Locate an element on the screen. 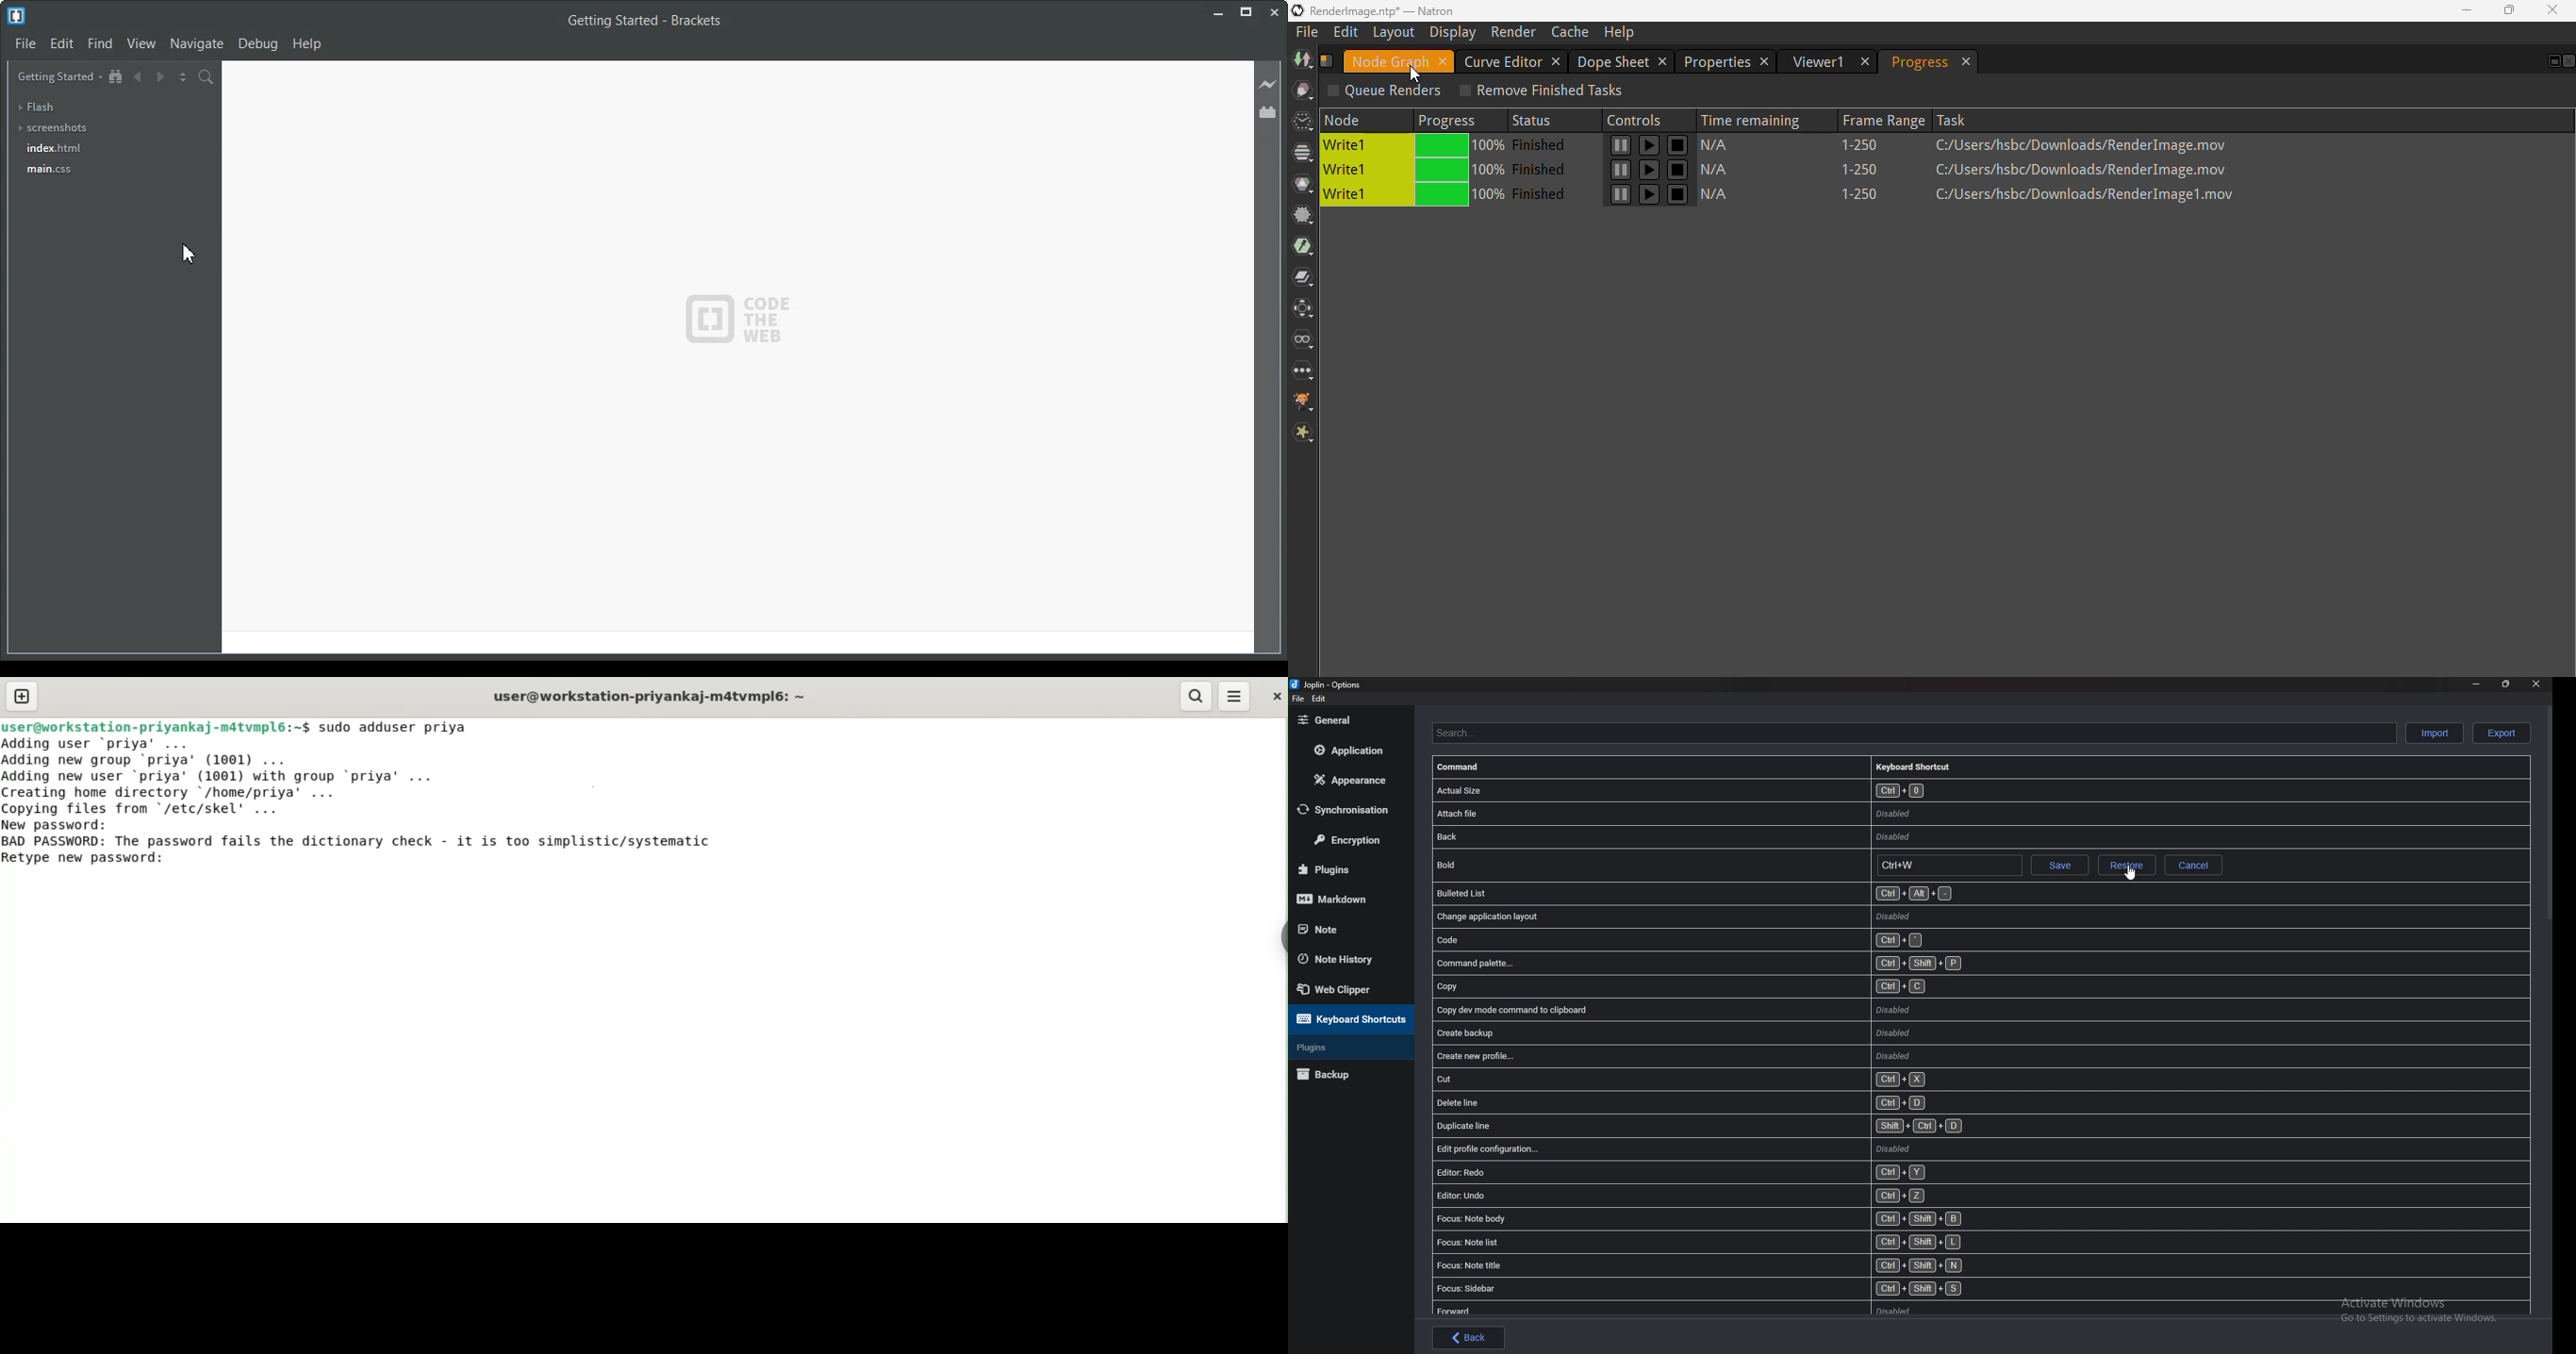 The image size is (2576, 1372). Web clipper is located at coordinates (1350, 988).